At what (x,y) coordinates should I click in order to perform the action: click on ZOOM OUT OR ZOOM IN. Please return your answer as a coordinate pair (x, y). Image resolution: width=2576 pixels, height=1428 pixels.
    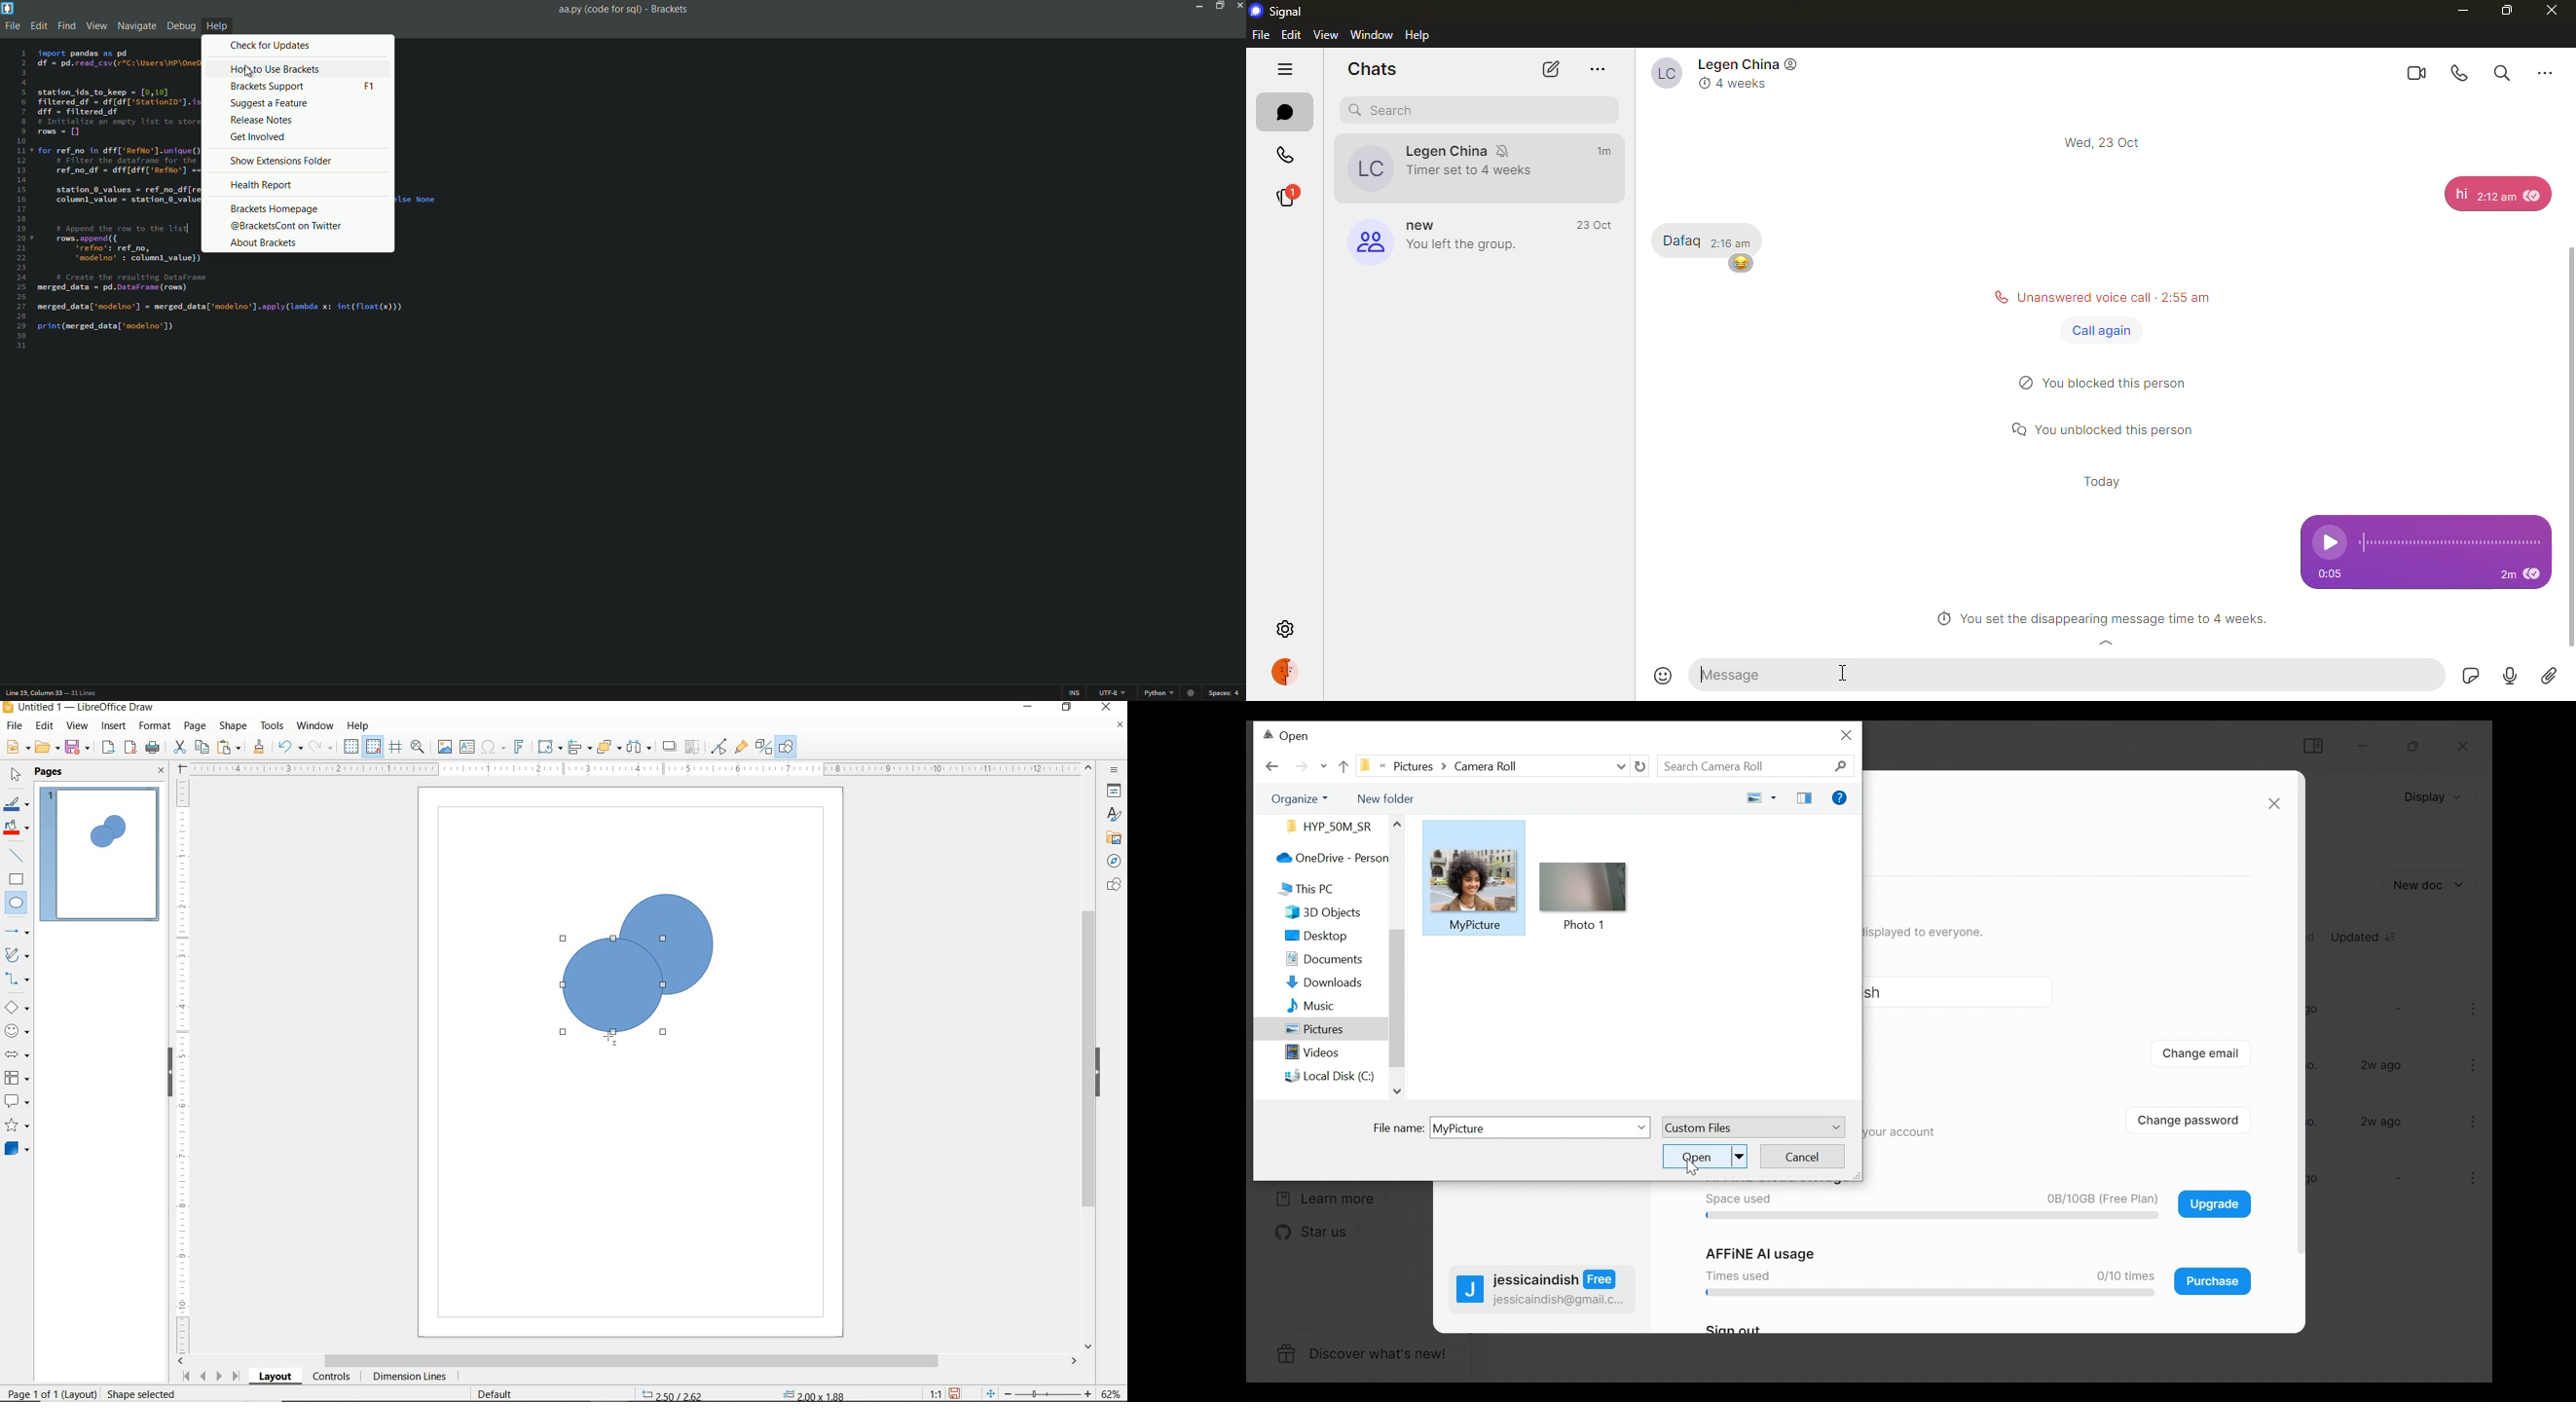
    Looking at the image, I should click on (1039, 1394).